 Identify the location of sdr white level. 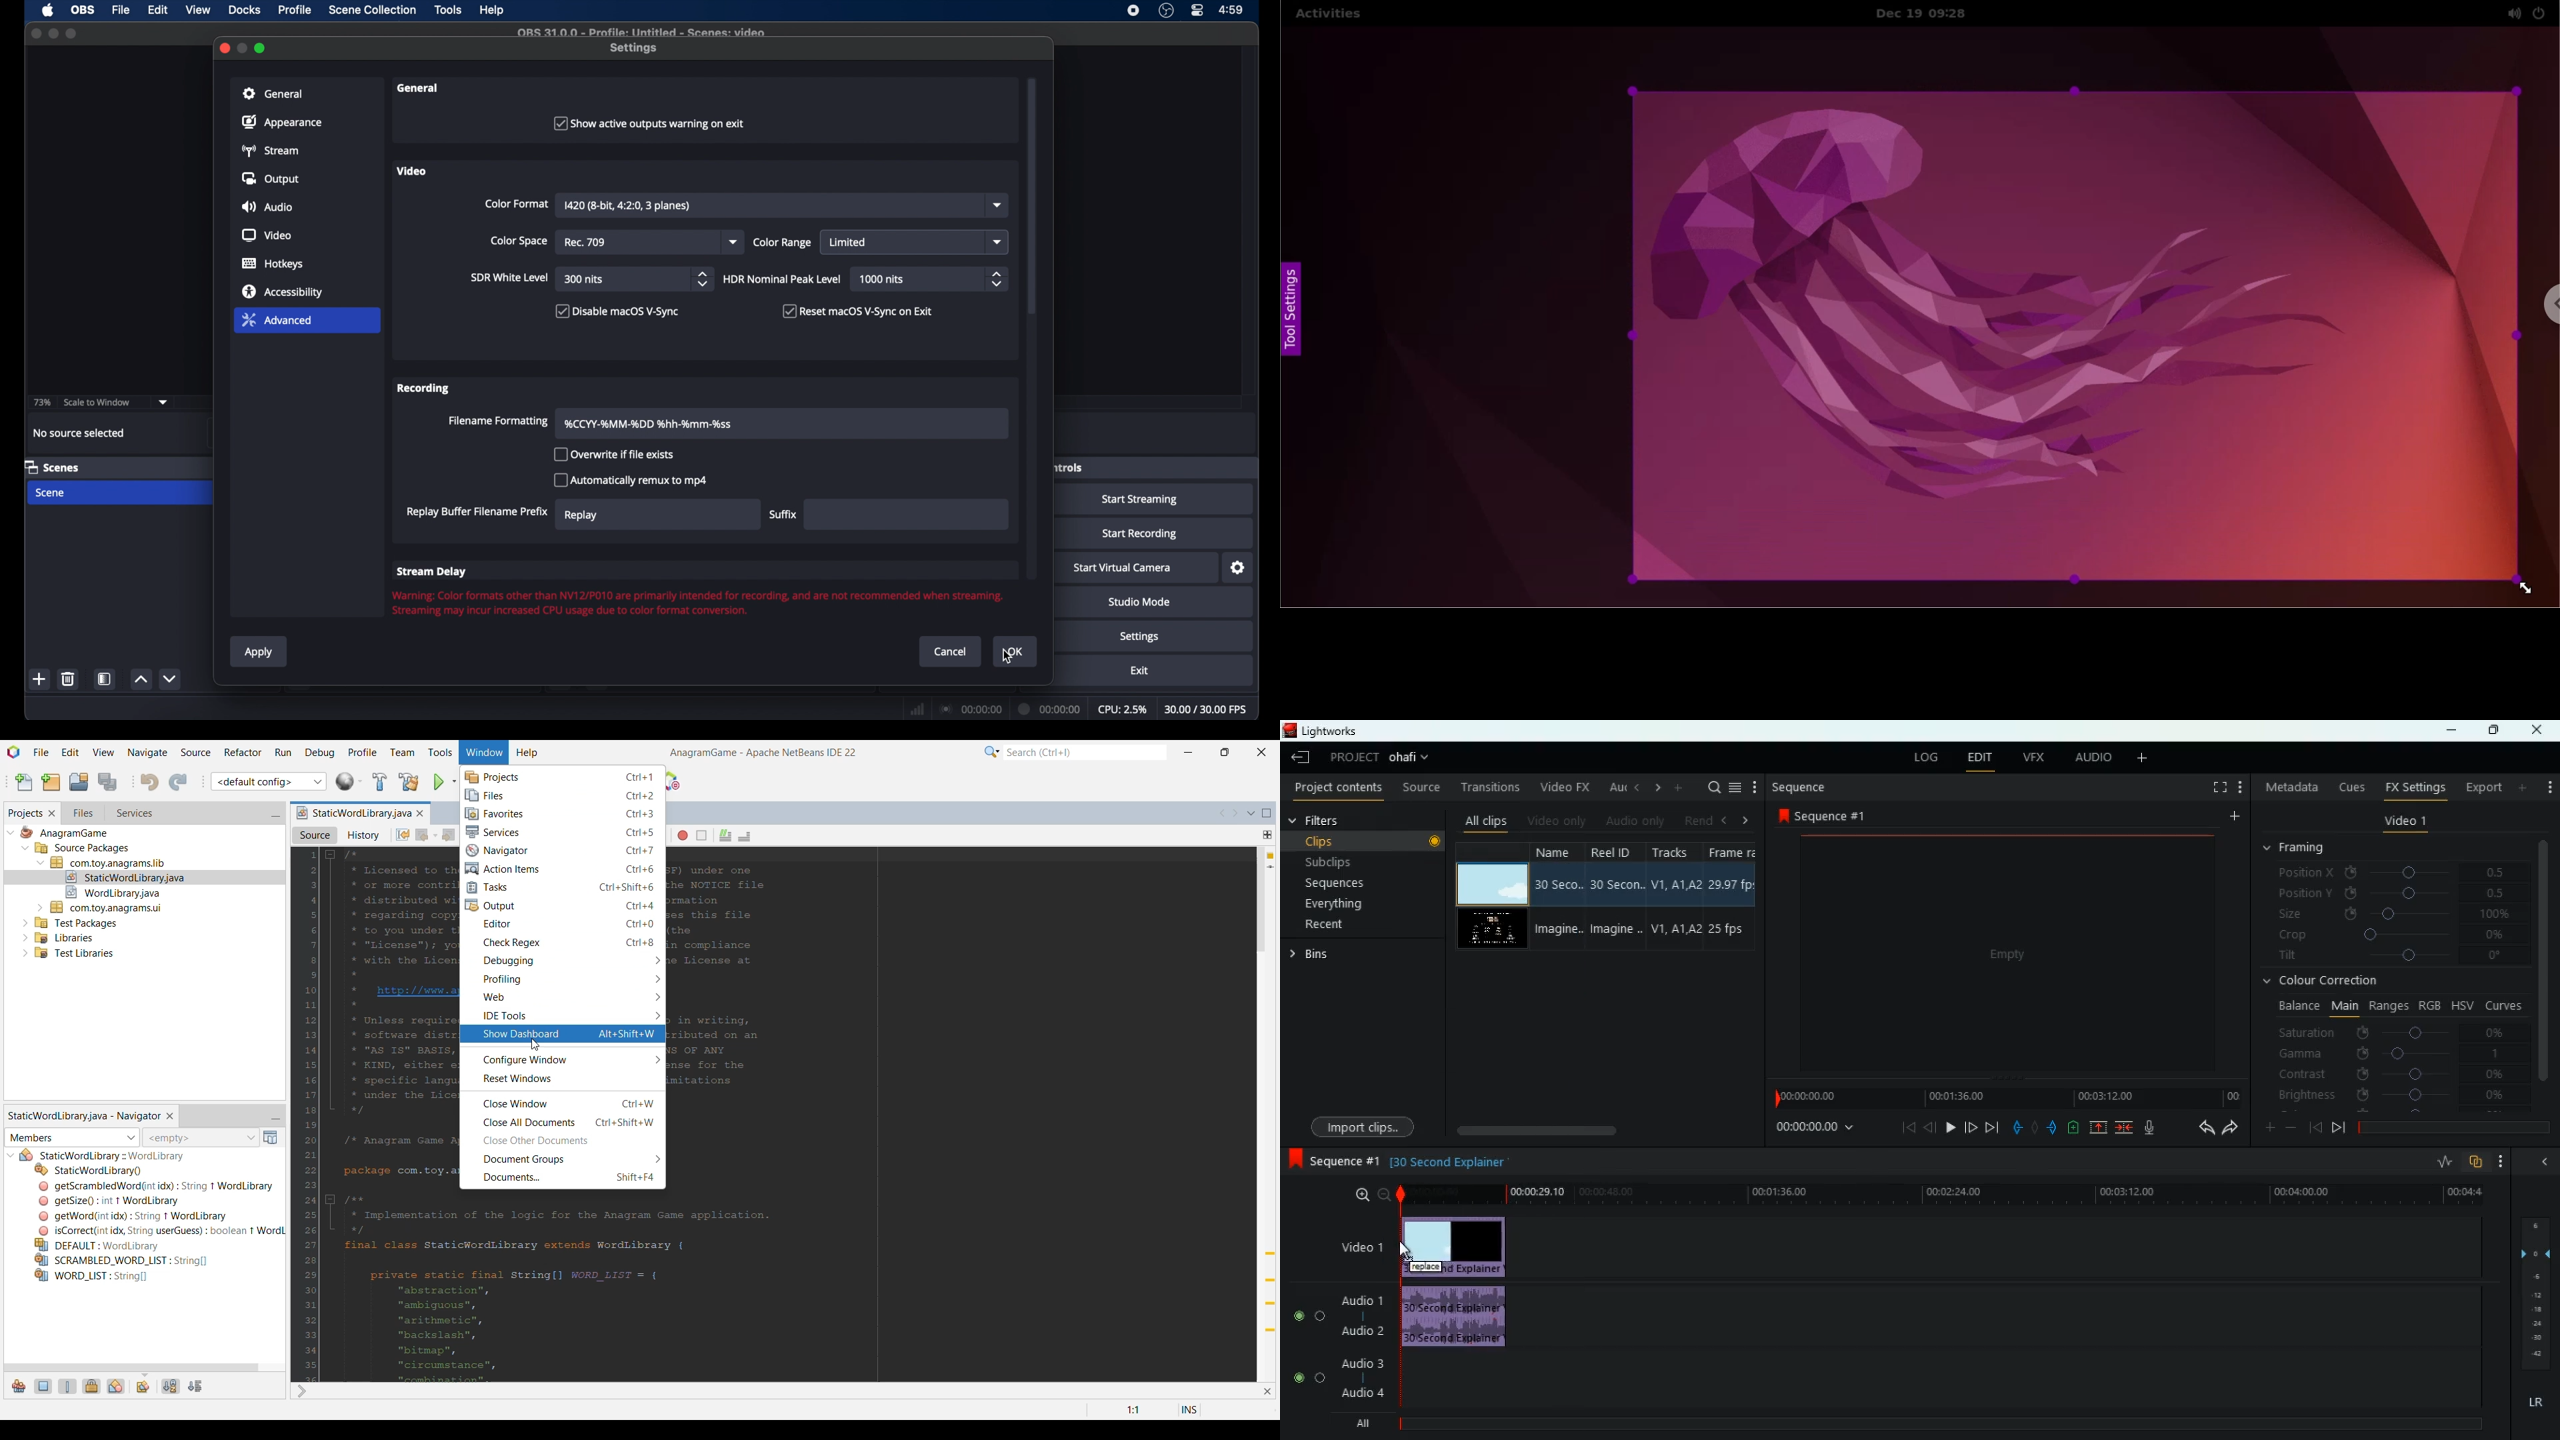
(509, 279).